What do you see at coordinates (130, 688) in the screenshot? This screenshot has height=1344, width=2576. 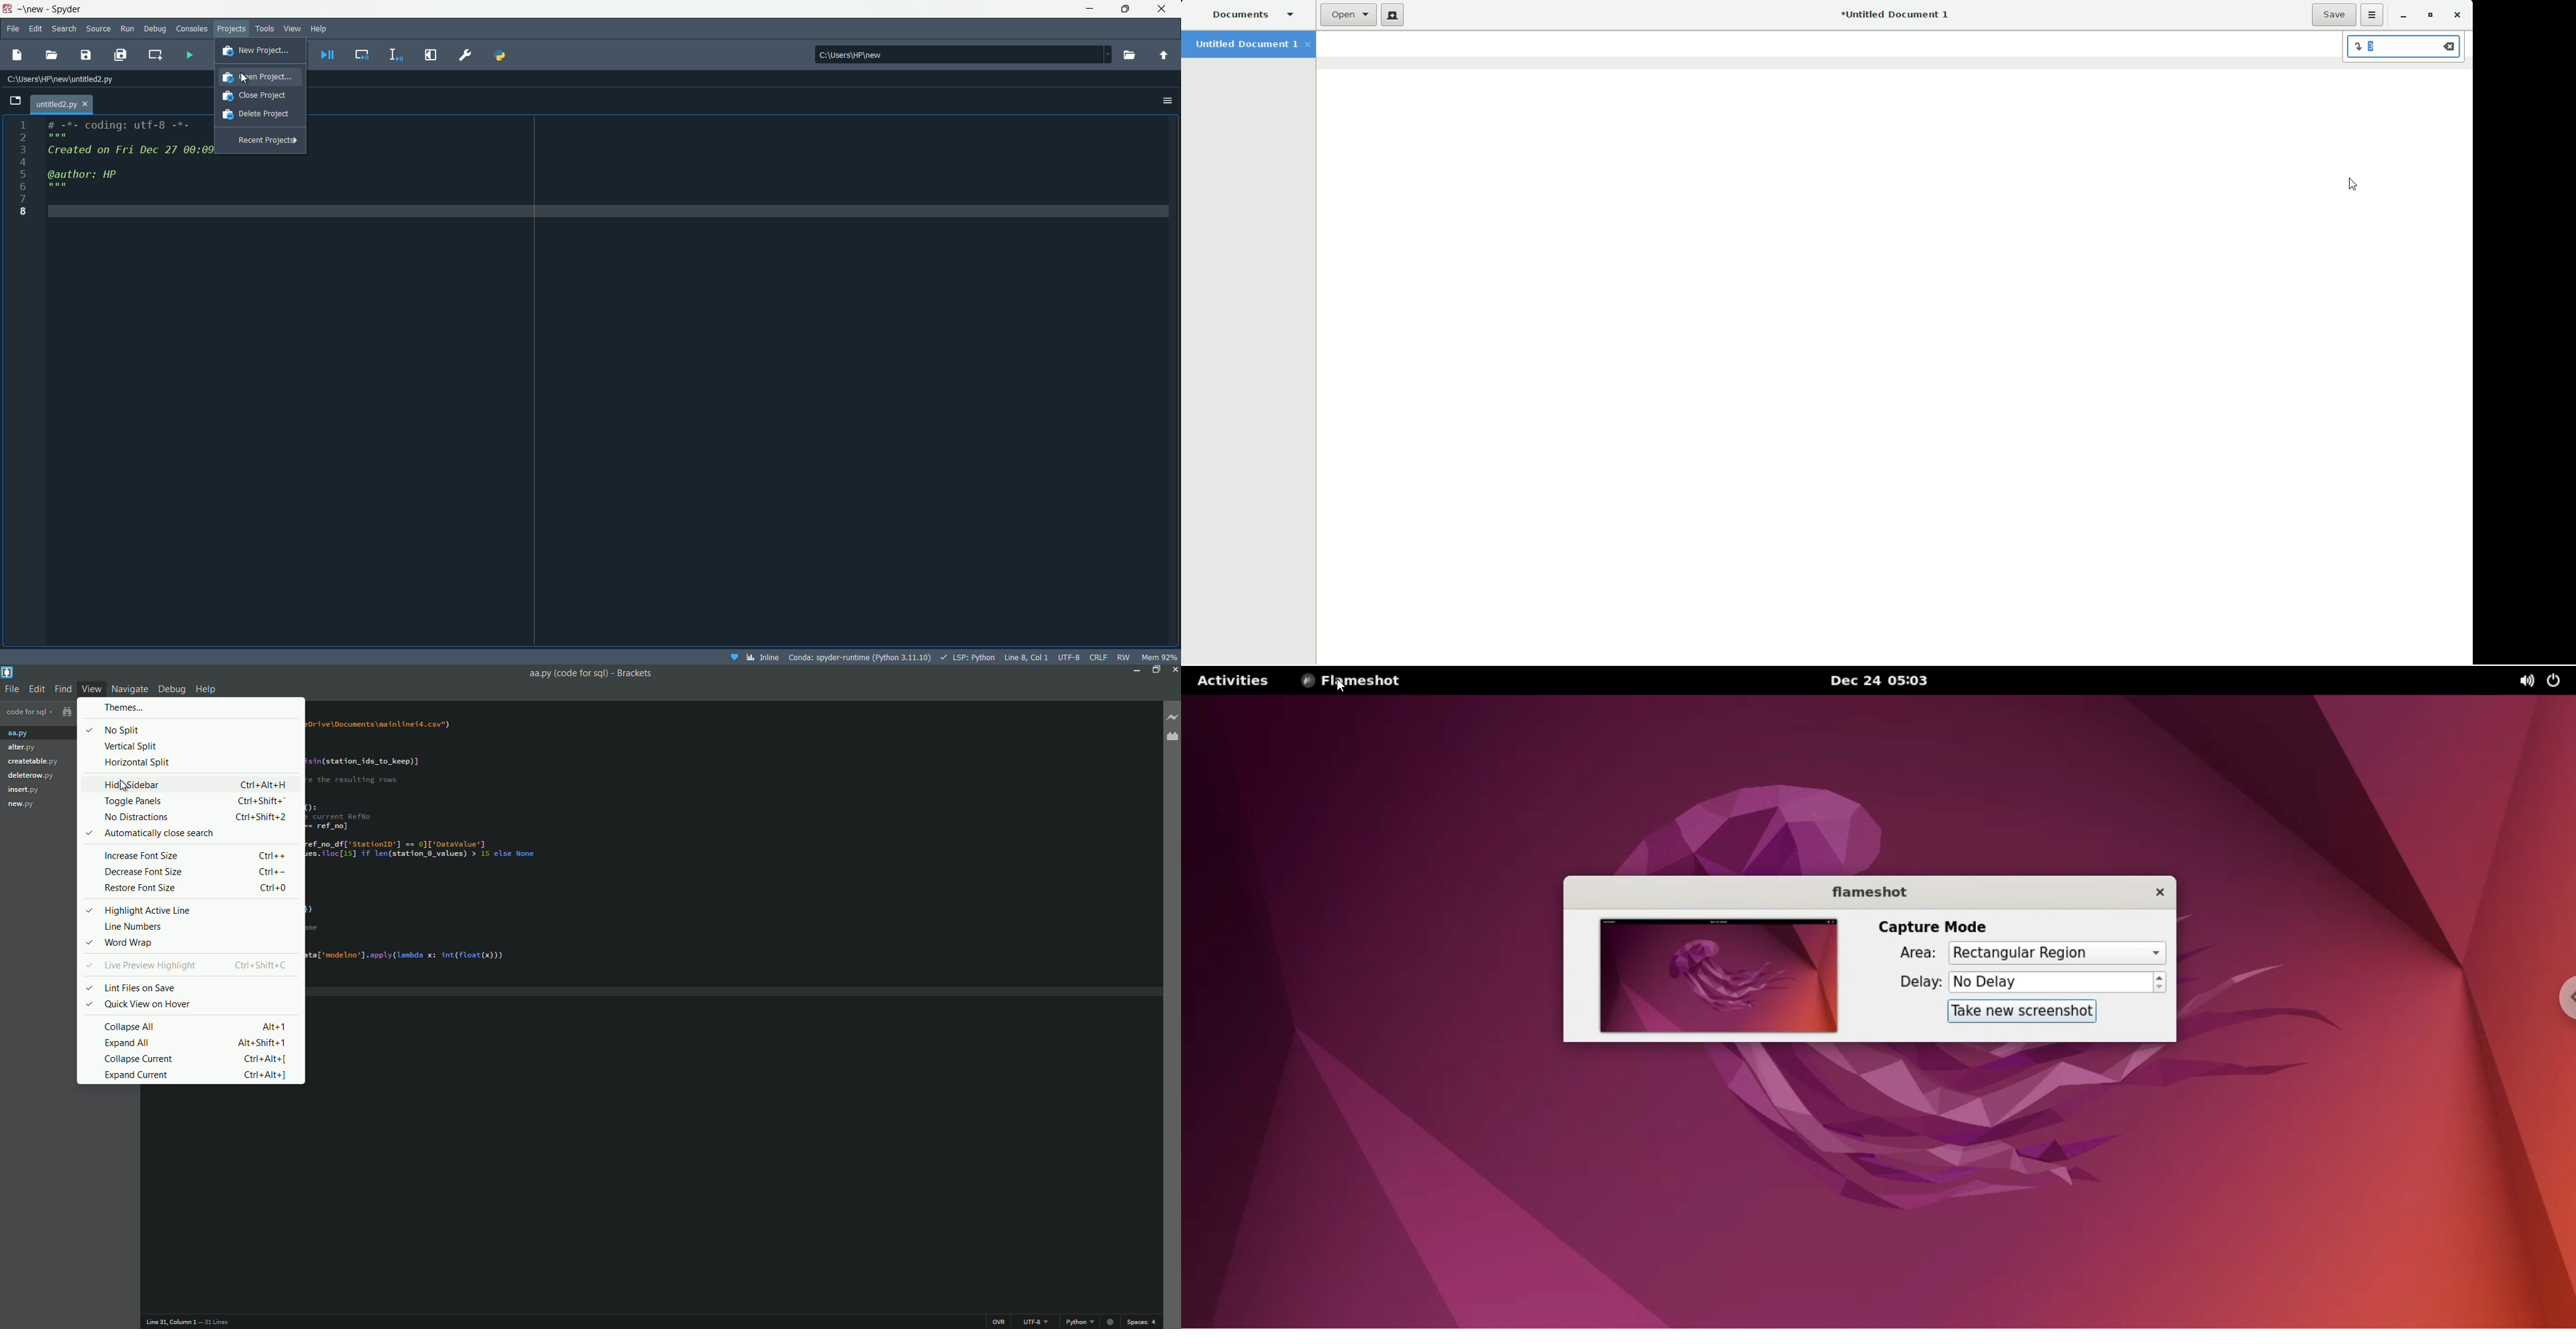 I see `navigation menu` at bounding box center [130, 688].